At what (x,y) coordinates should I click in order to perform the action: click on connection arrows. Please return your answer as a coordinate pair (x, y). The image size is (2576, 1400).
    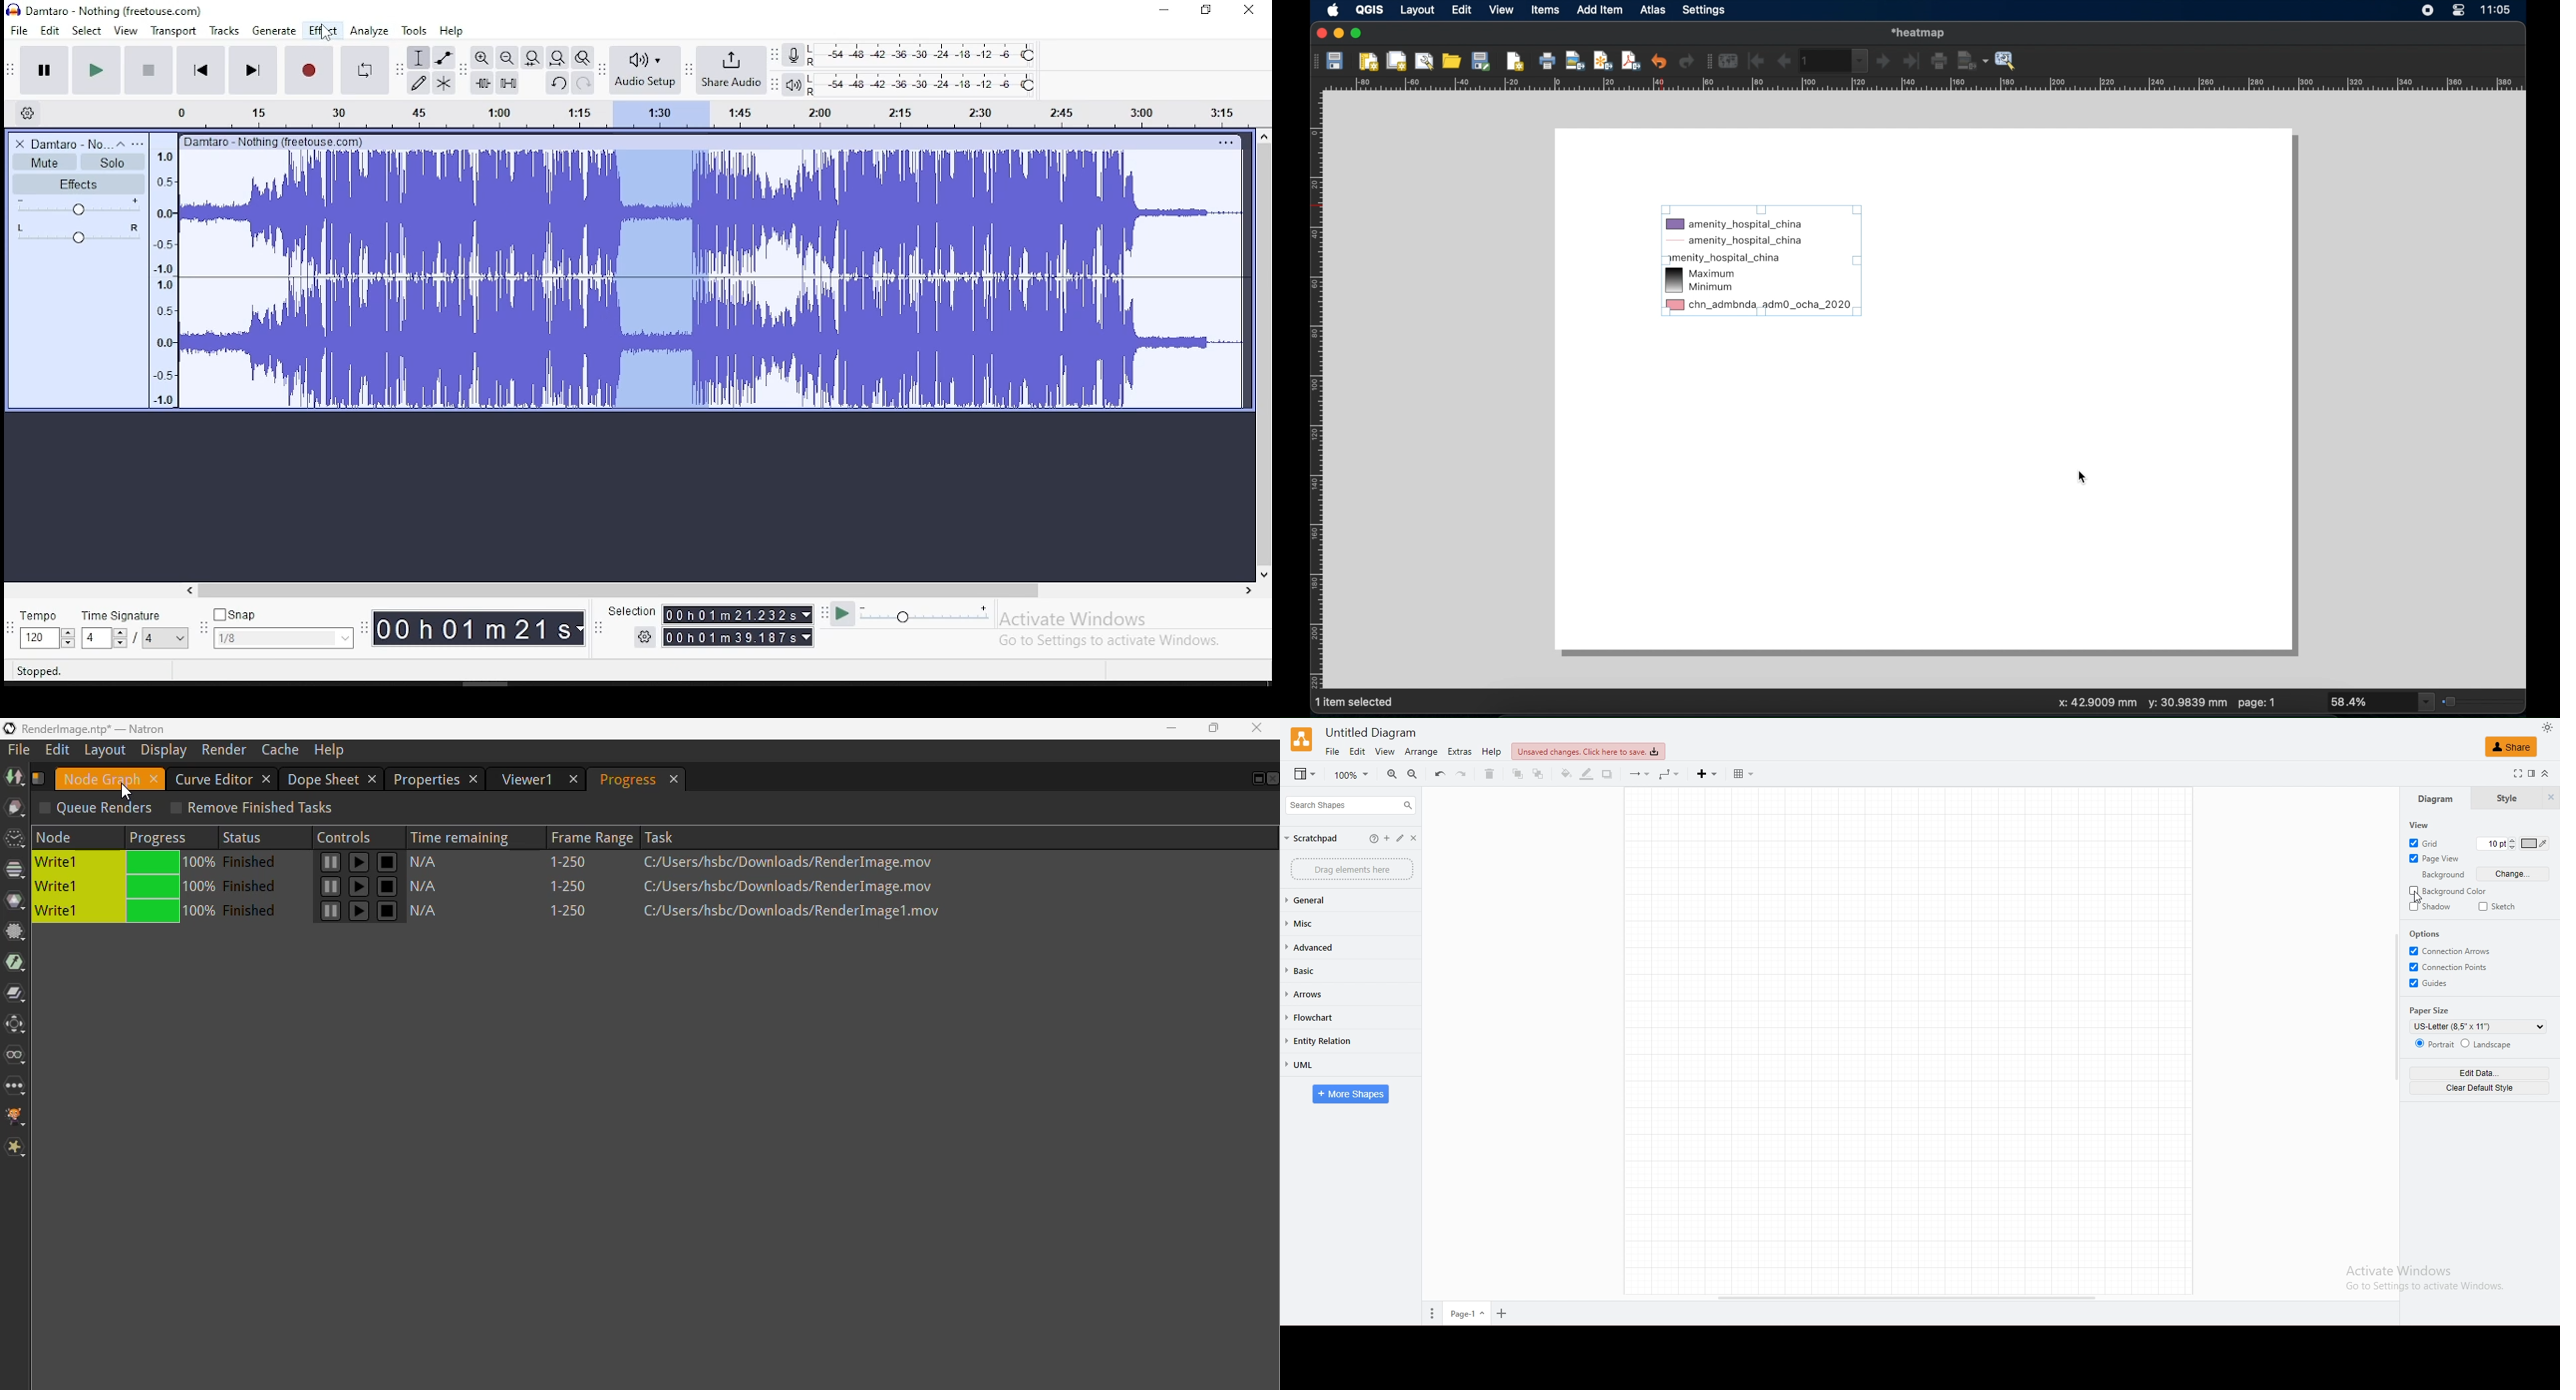
    Looking at the image, I should click on (2451, 951).